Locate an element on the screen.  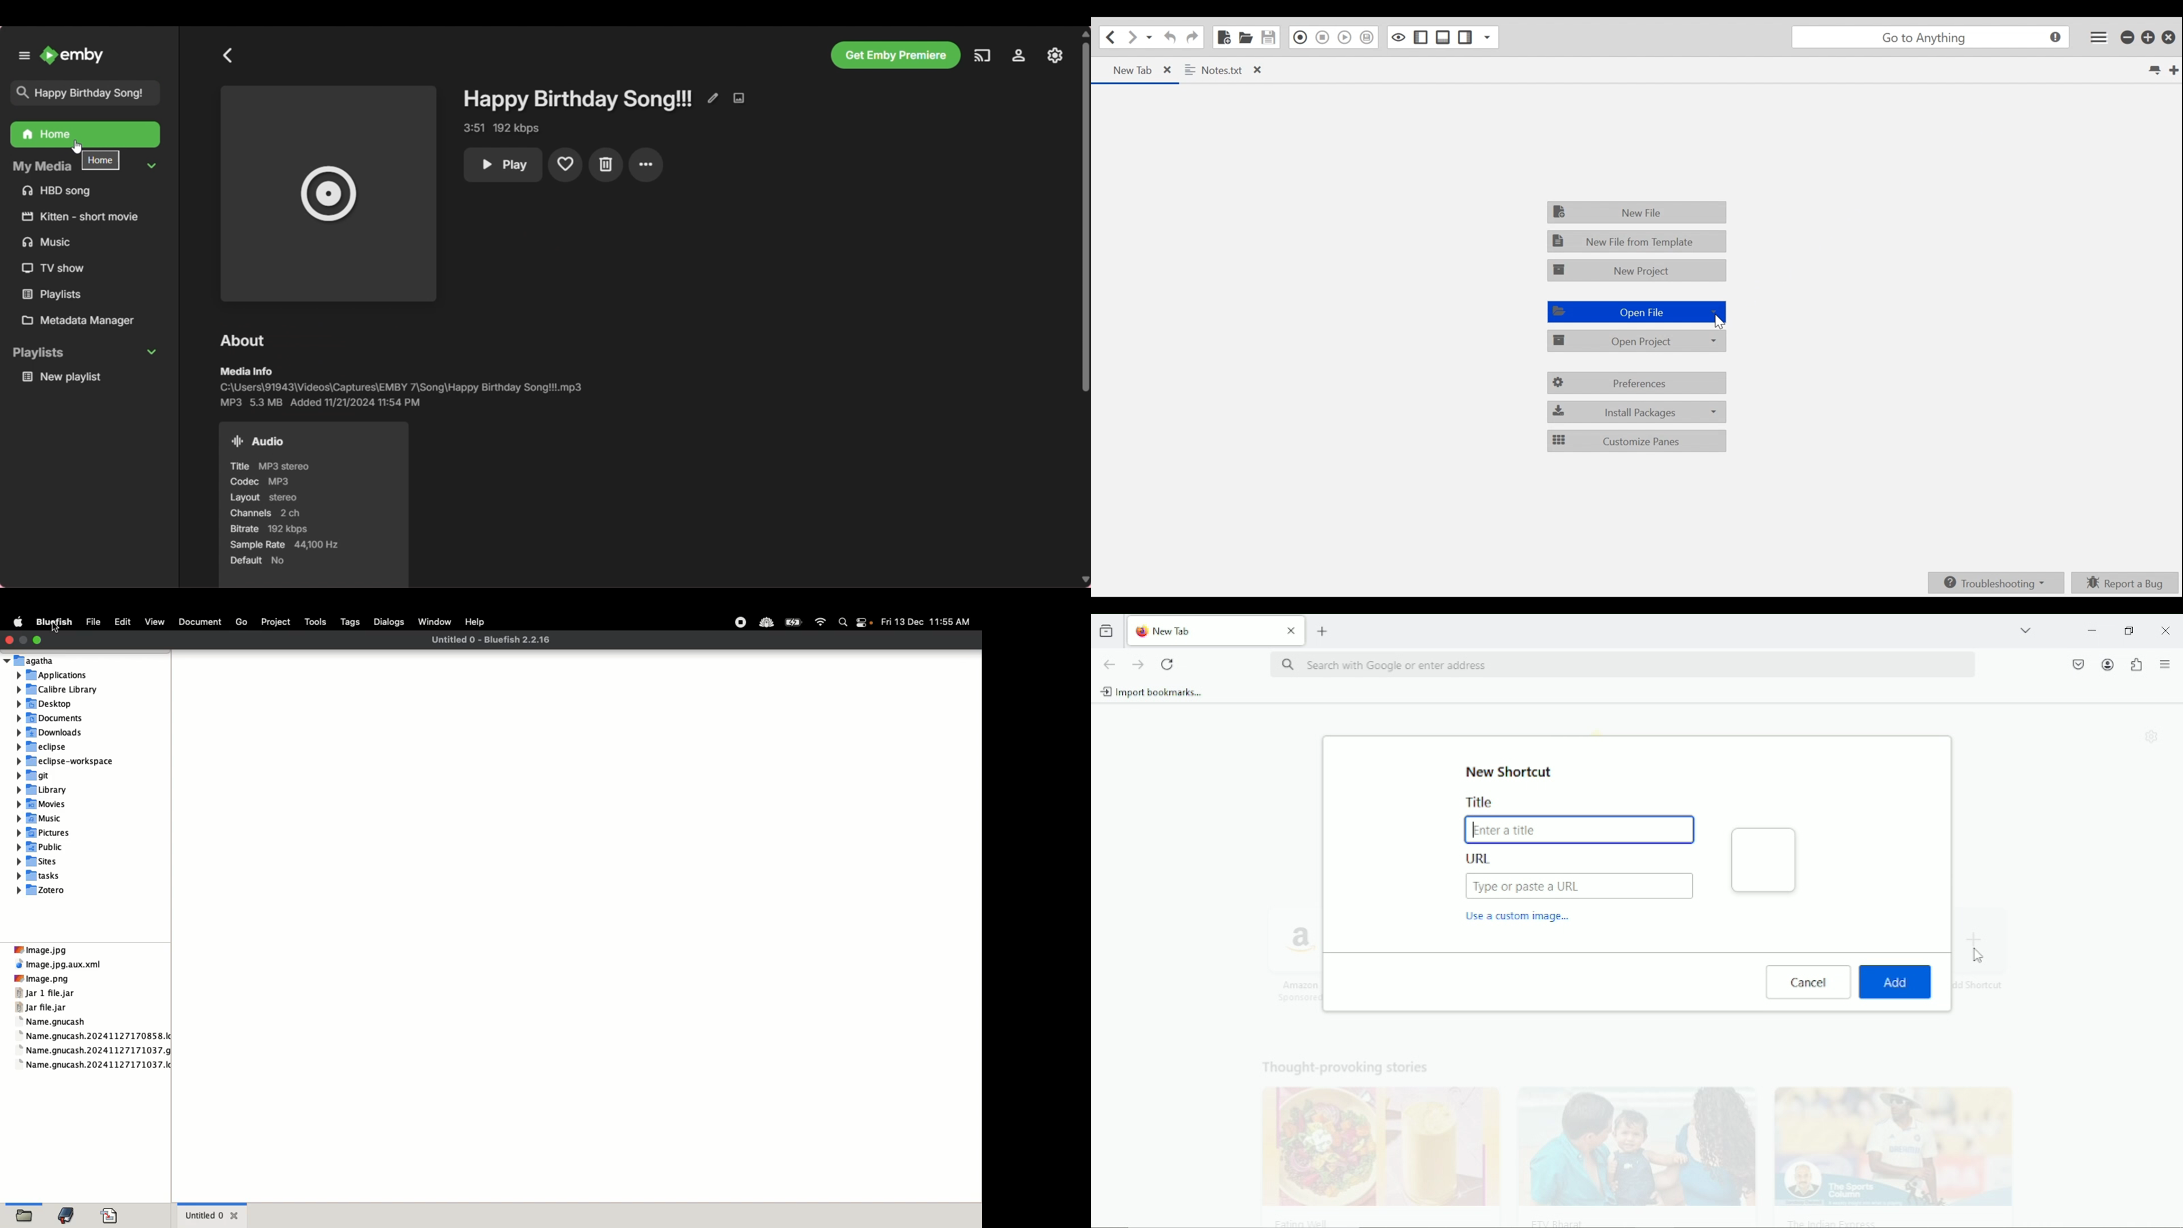
new tab is located at coordinates (1127, 70).